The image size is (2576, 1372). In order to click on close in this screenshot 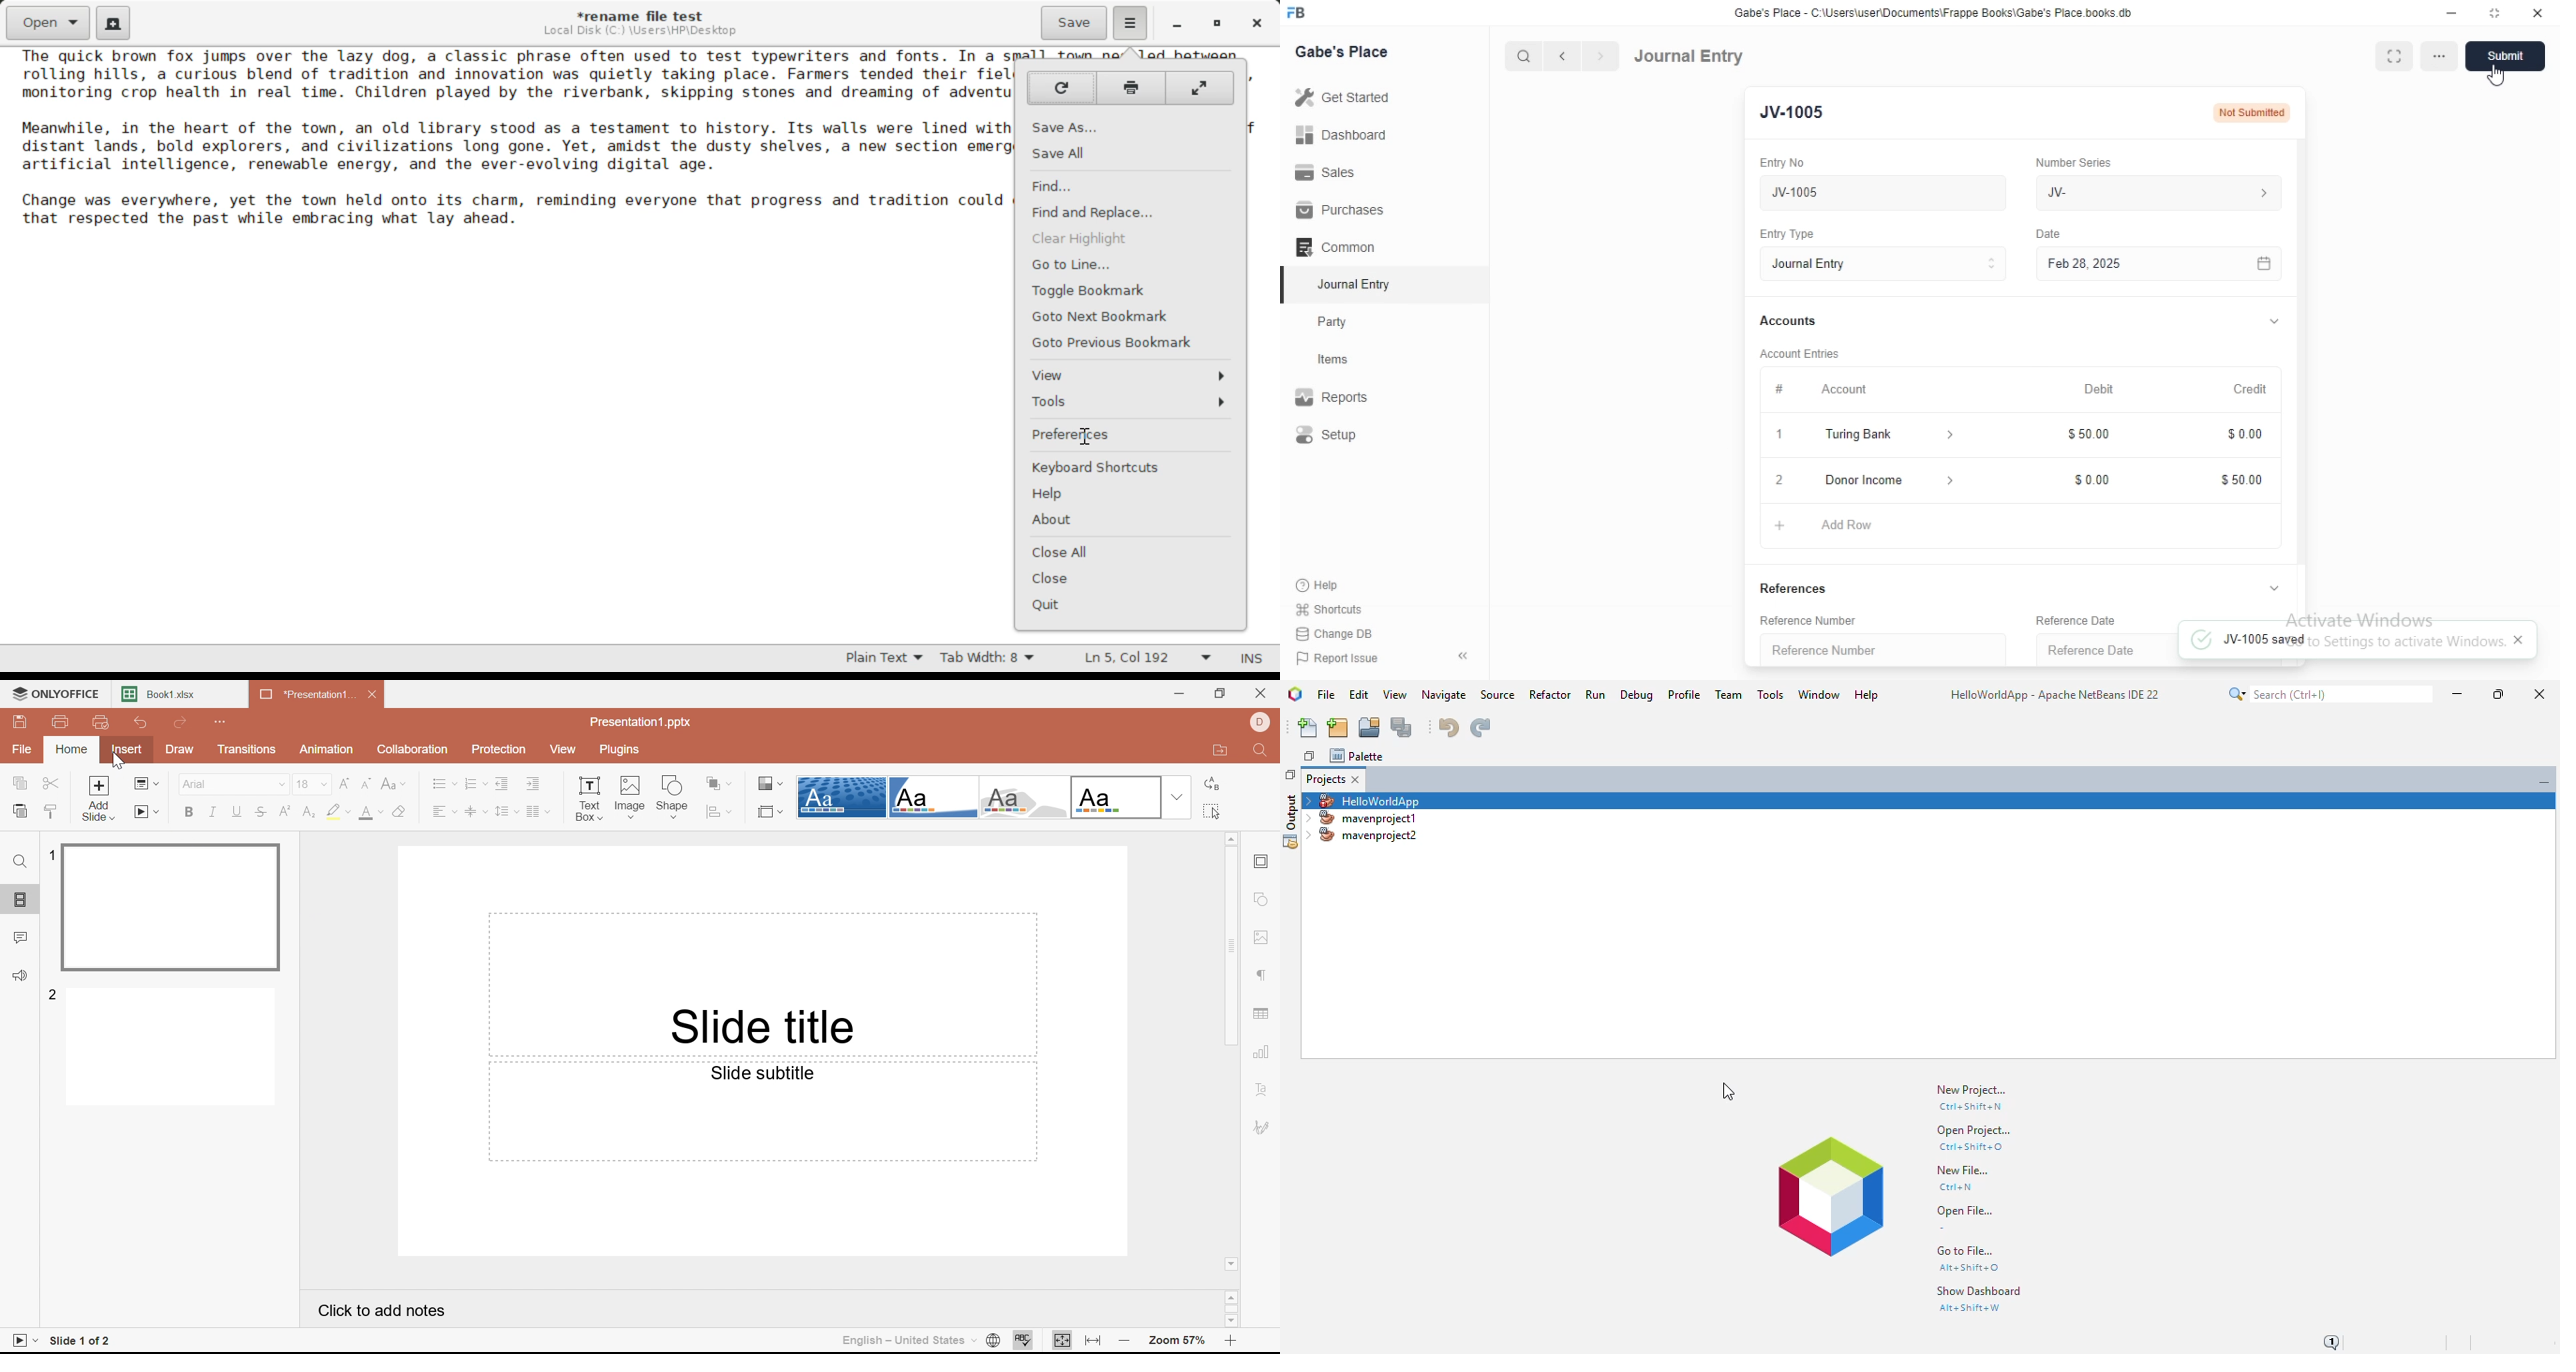, I will do `click(2538, 14)`.